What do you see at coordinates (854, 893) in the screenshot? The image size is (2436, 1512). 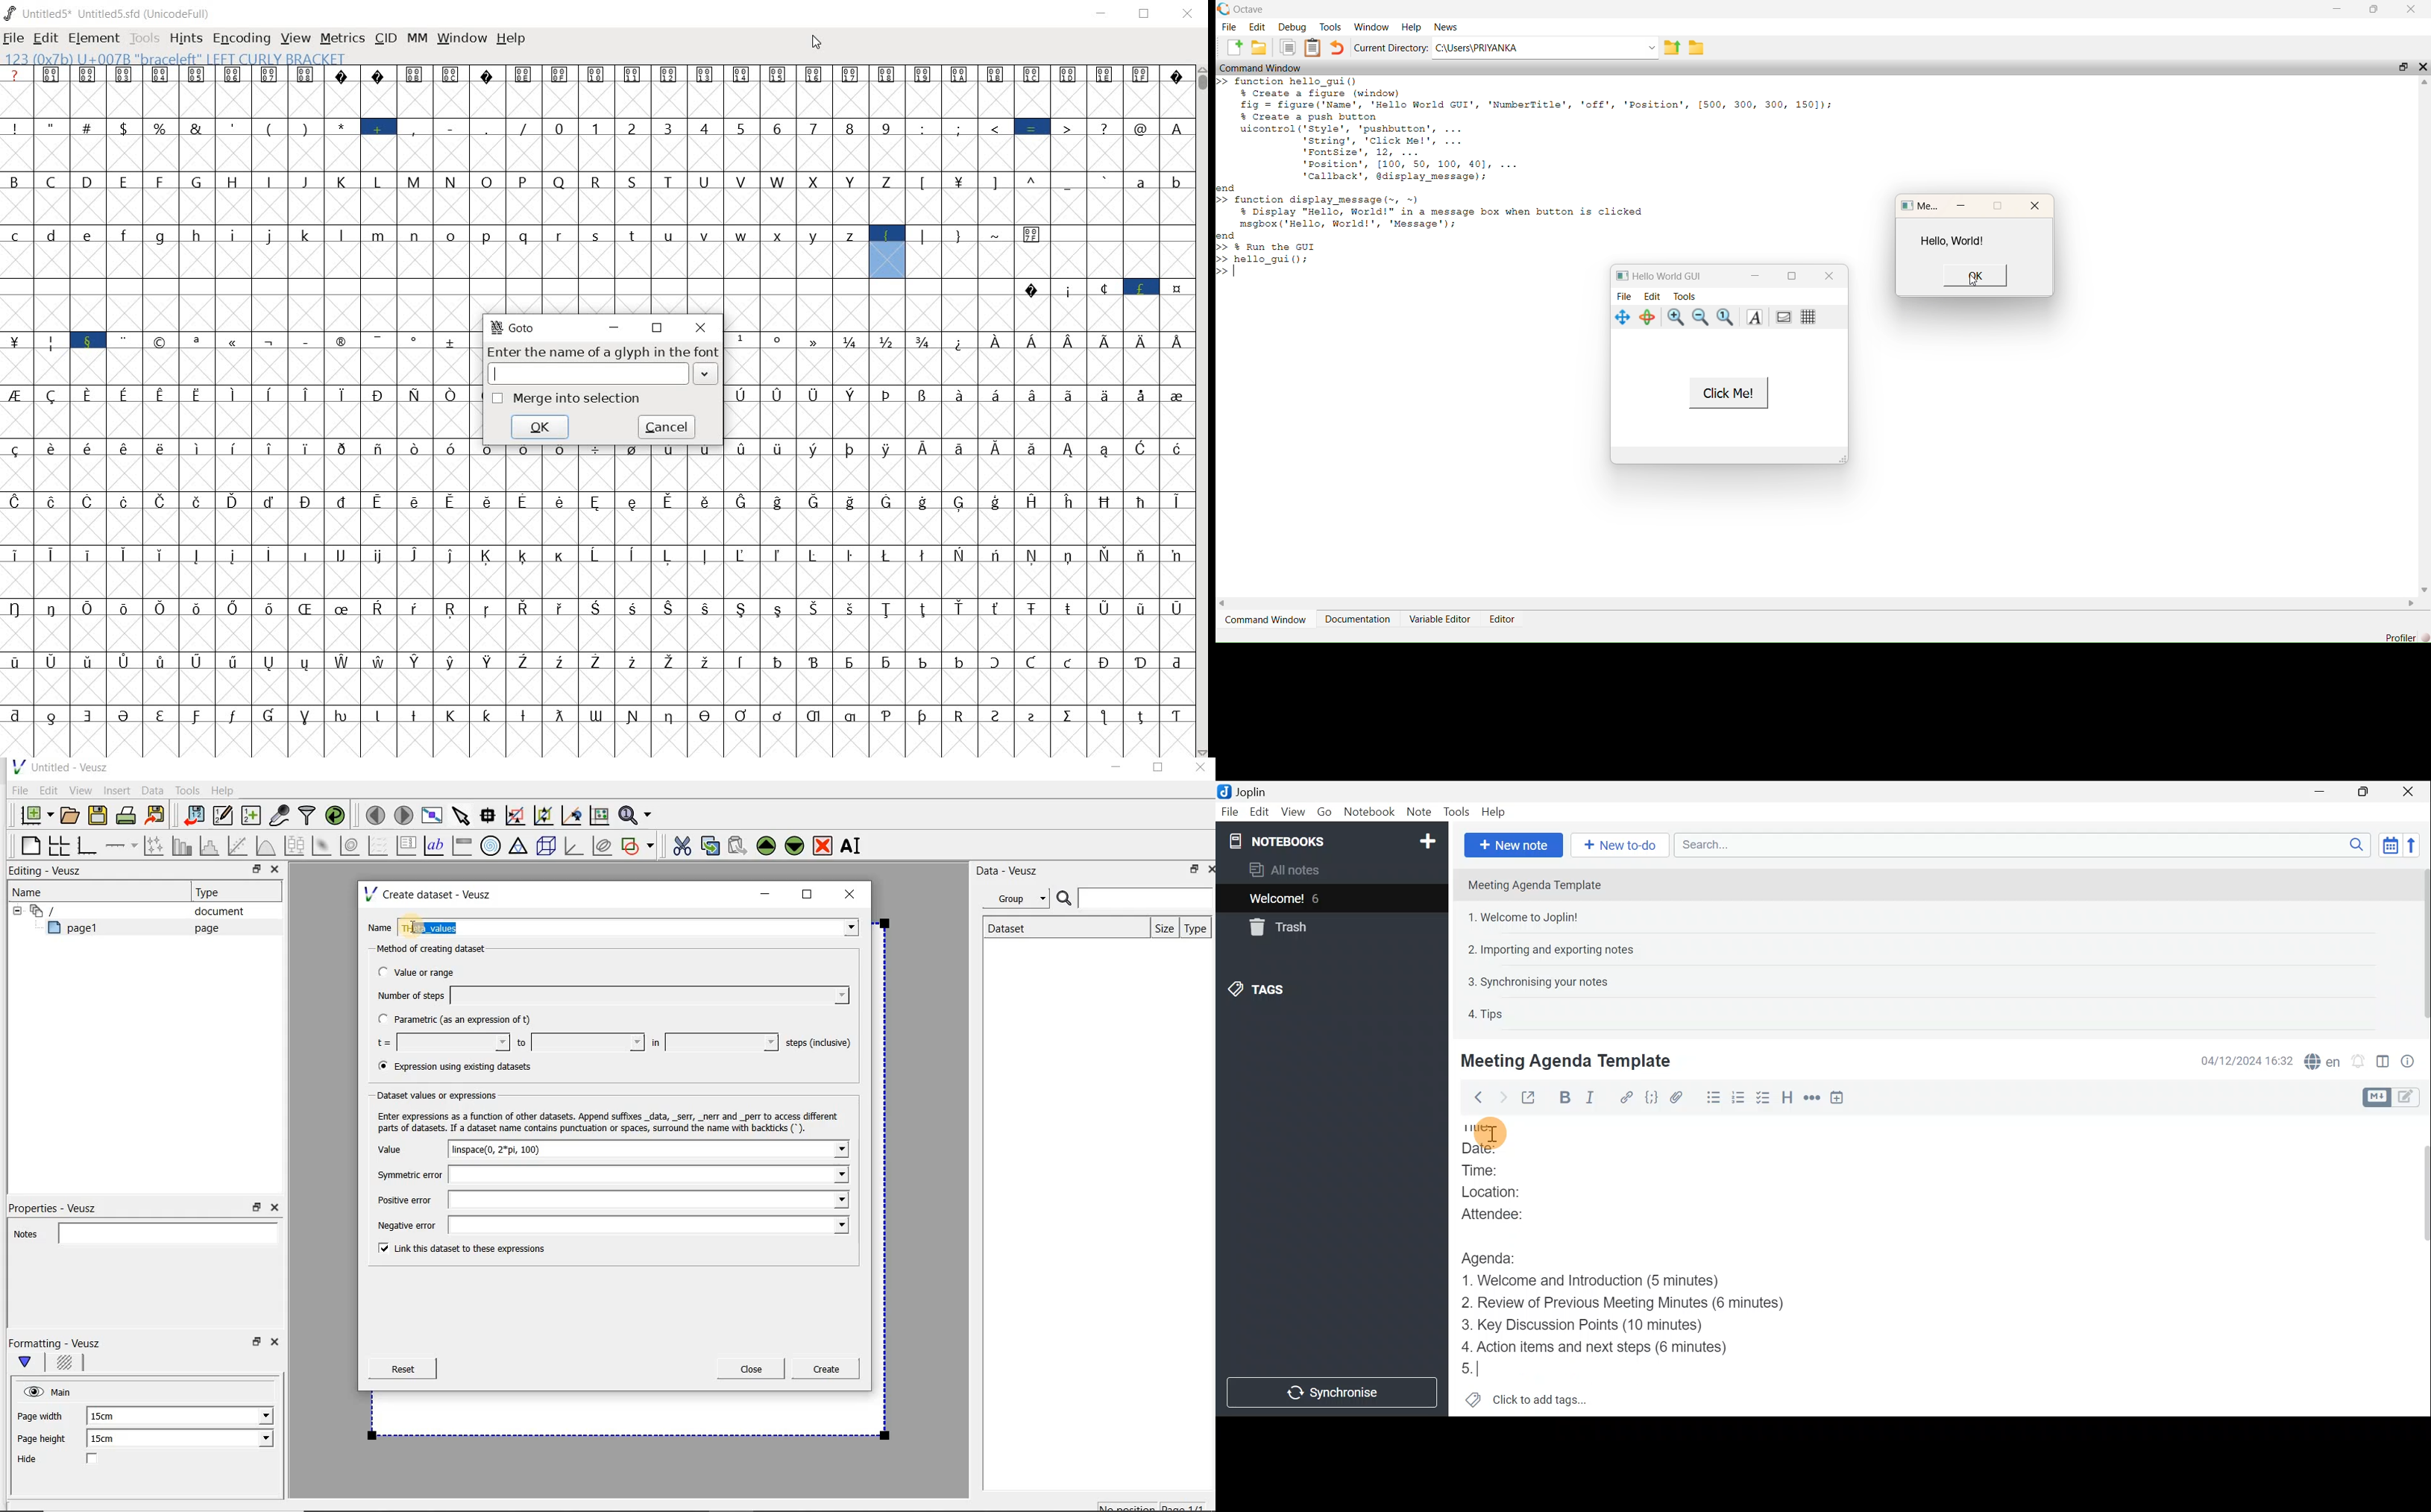 I see `close` at bounding box center [854, 893].